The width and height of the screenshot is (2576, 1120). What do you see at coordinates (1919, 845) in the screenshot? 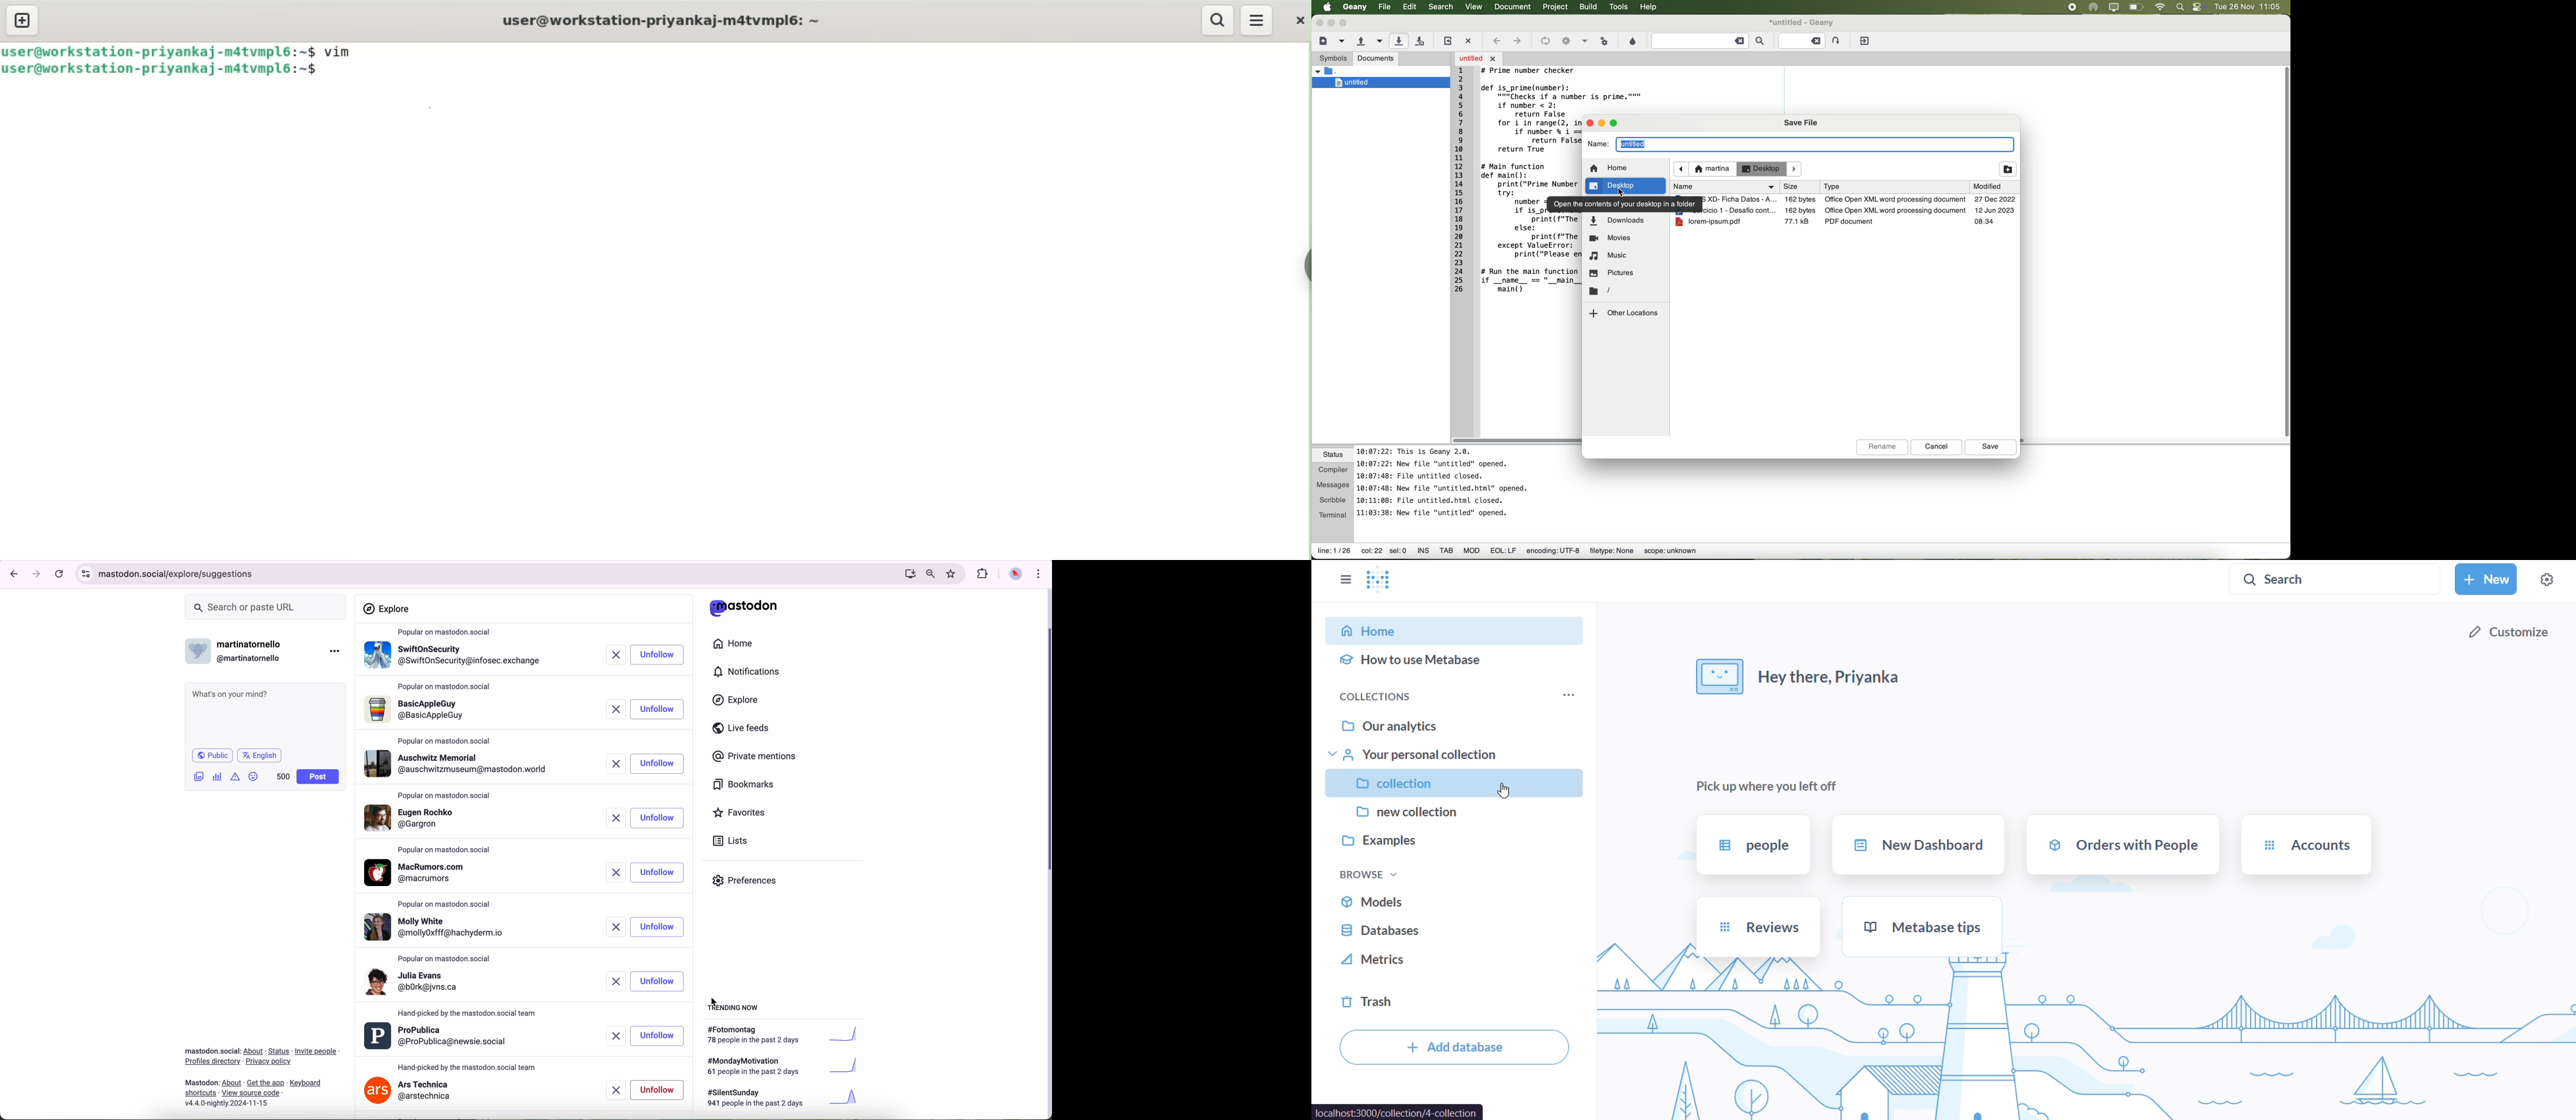
I see `new dashboard` at bounding box center [1919, 845].